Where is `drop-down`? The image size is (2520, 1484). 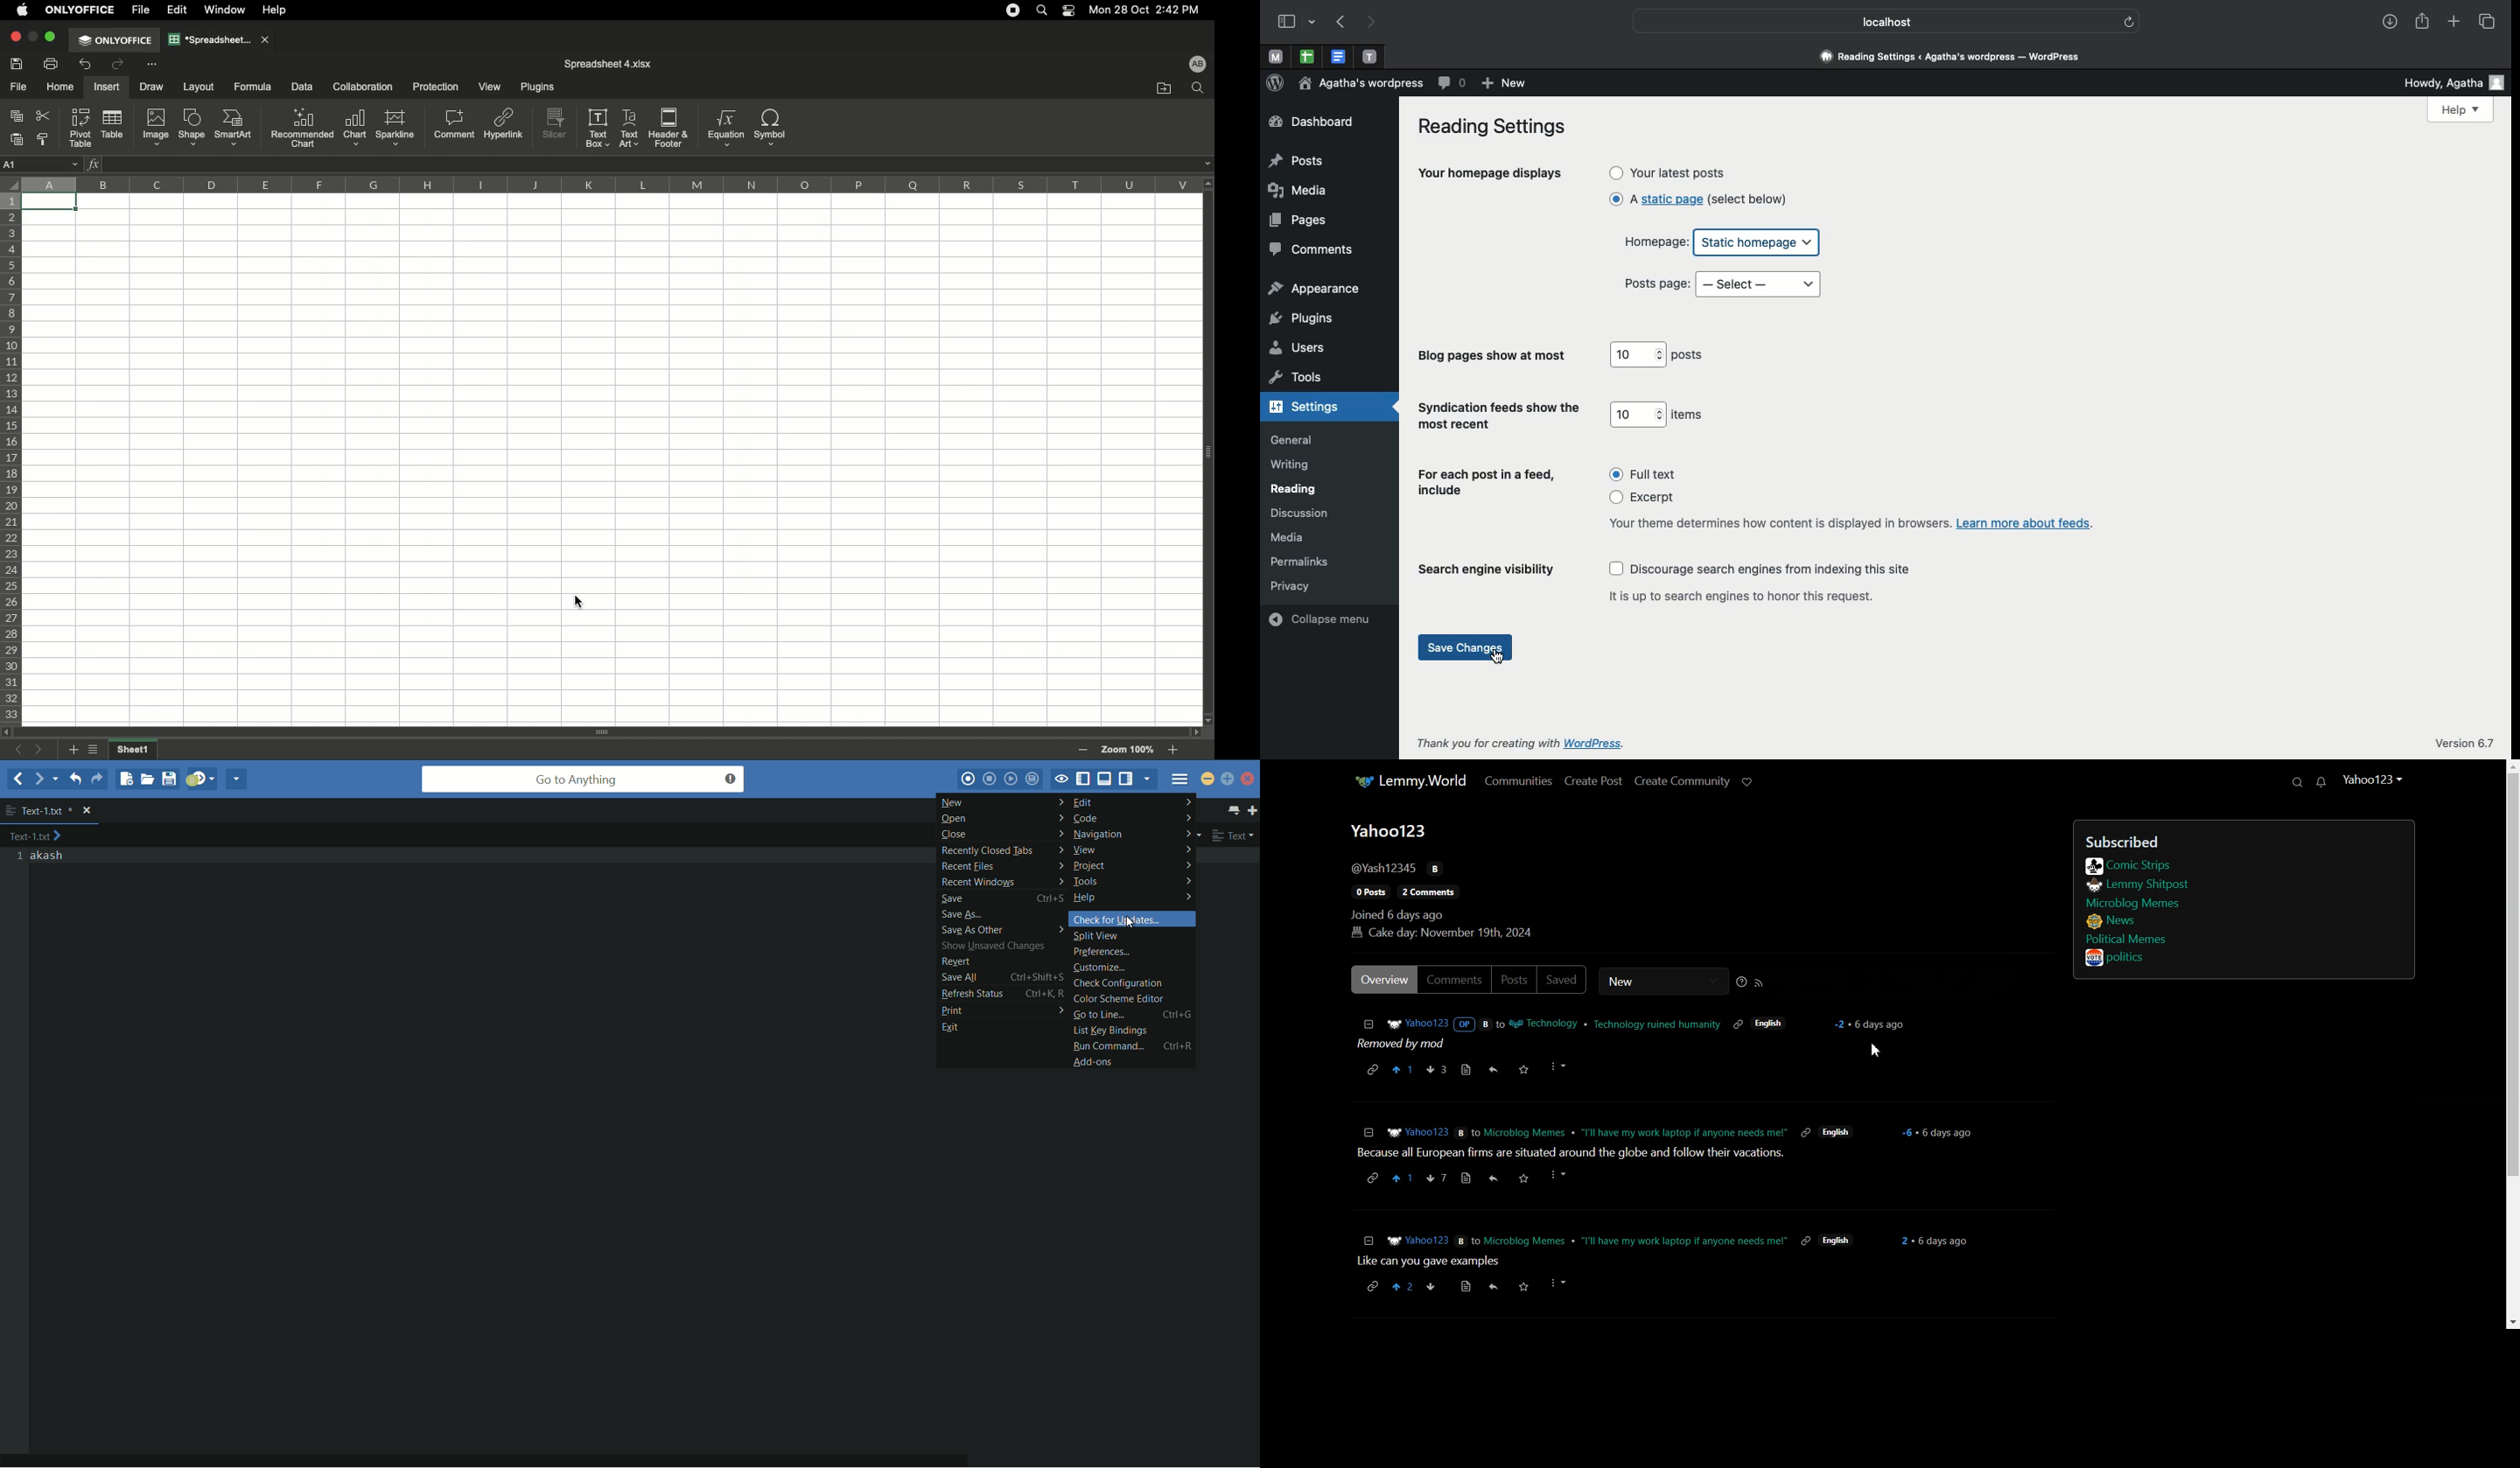 drop-down is located at coordinates (1314, 23).